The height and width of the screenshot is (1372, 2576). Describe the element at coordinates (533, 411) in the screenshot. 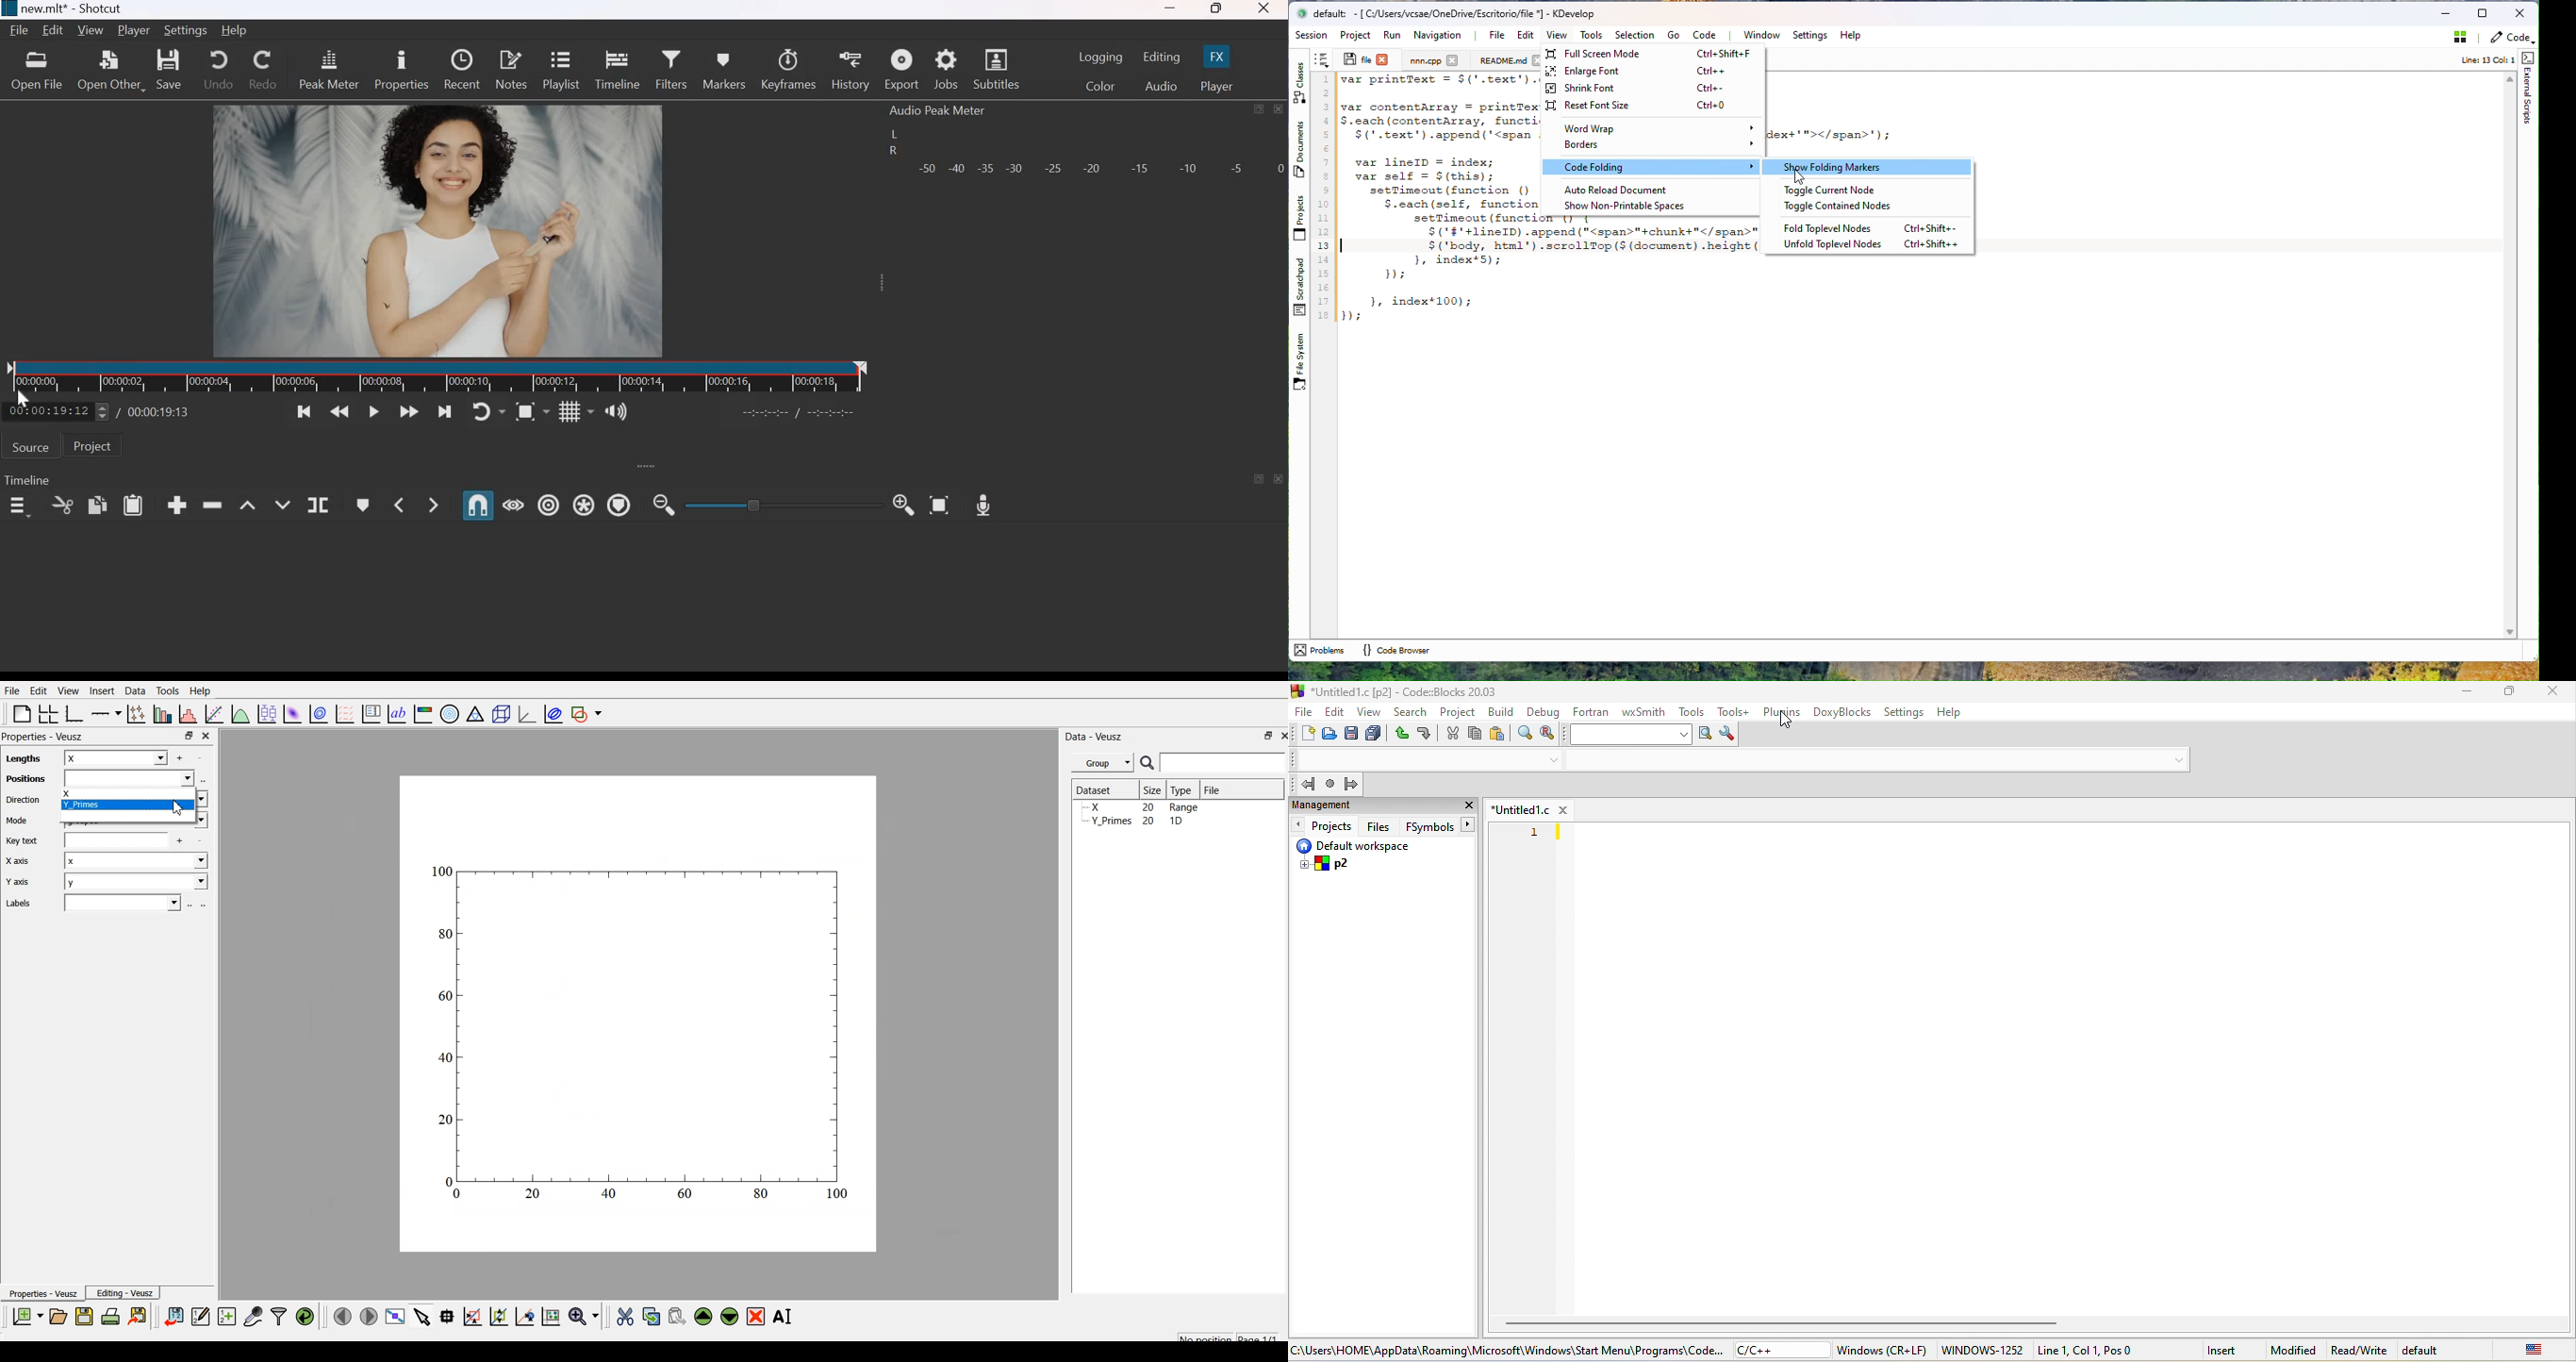

I see `Toggle zoom` at that location.